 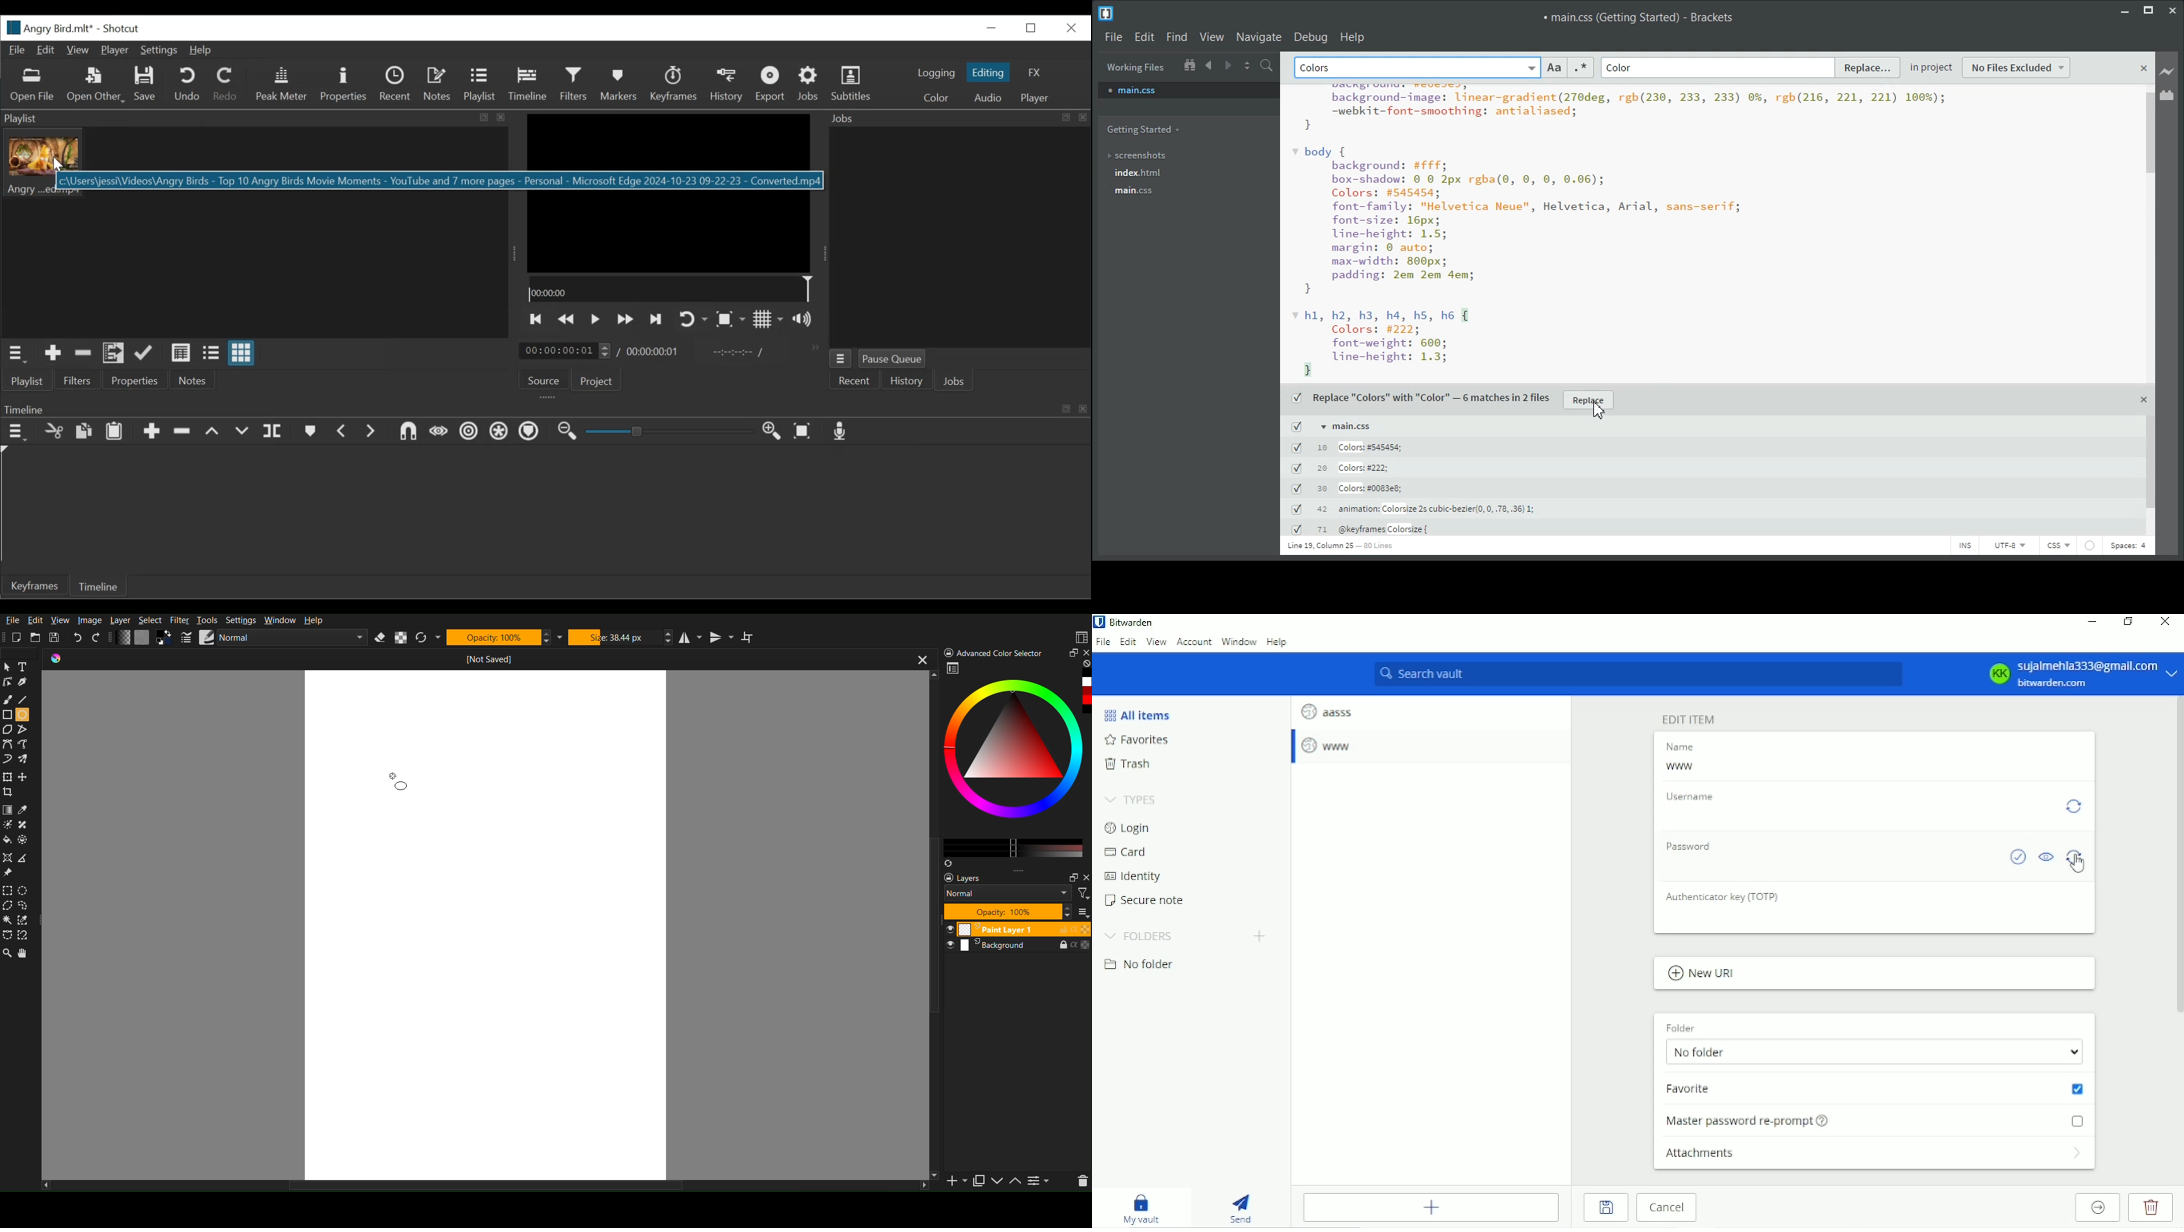 What do you see at coordinates (371, 432) in the screenshot?
I see `Next Marker` at bounding box center [371, 432].